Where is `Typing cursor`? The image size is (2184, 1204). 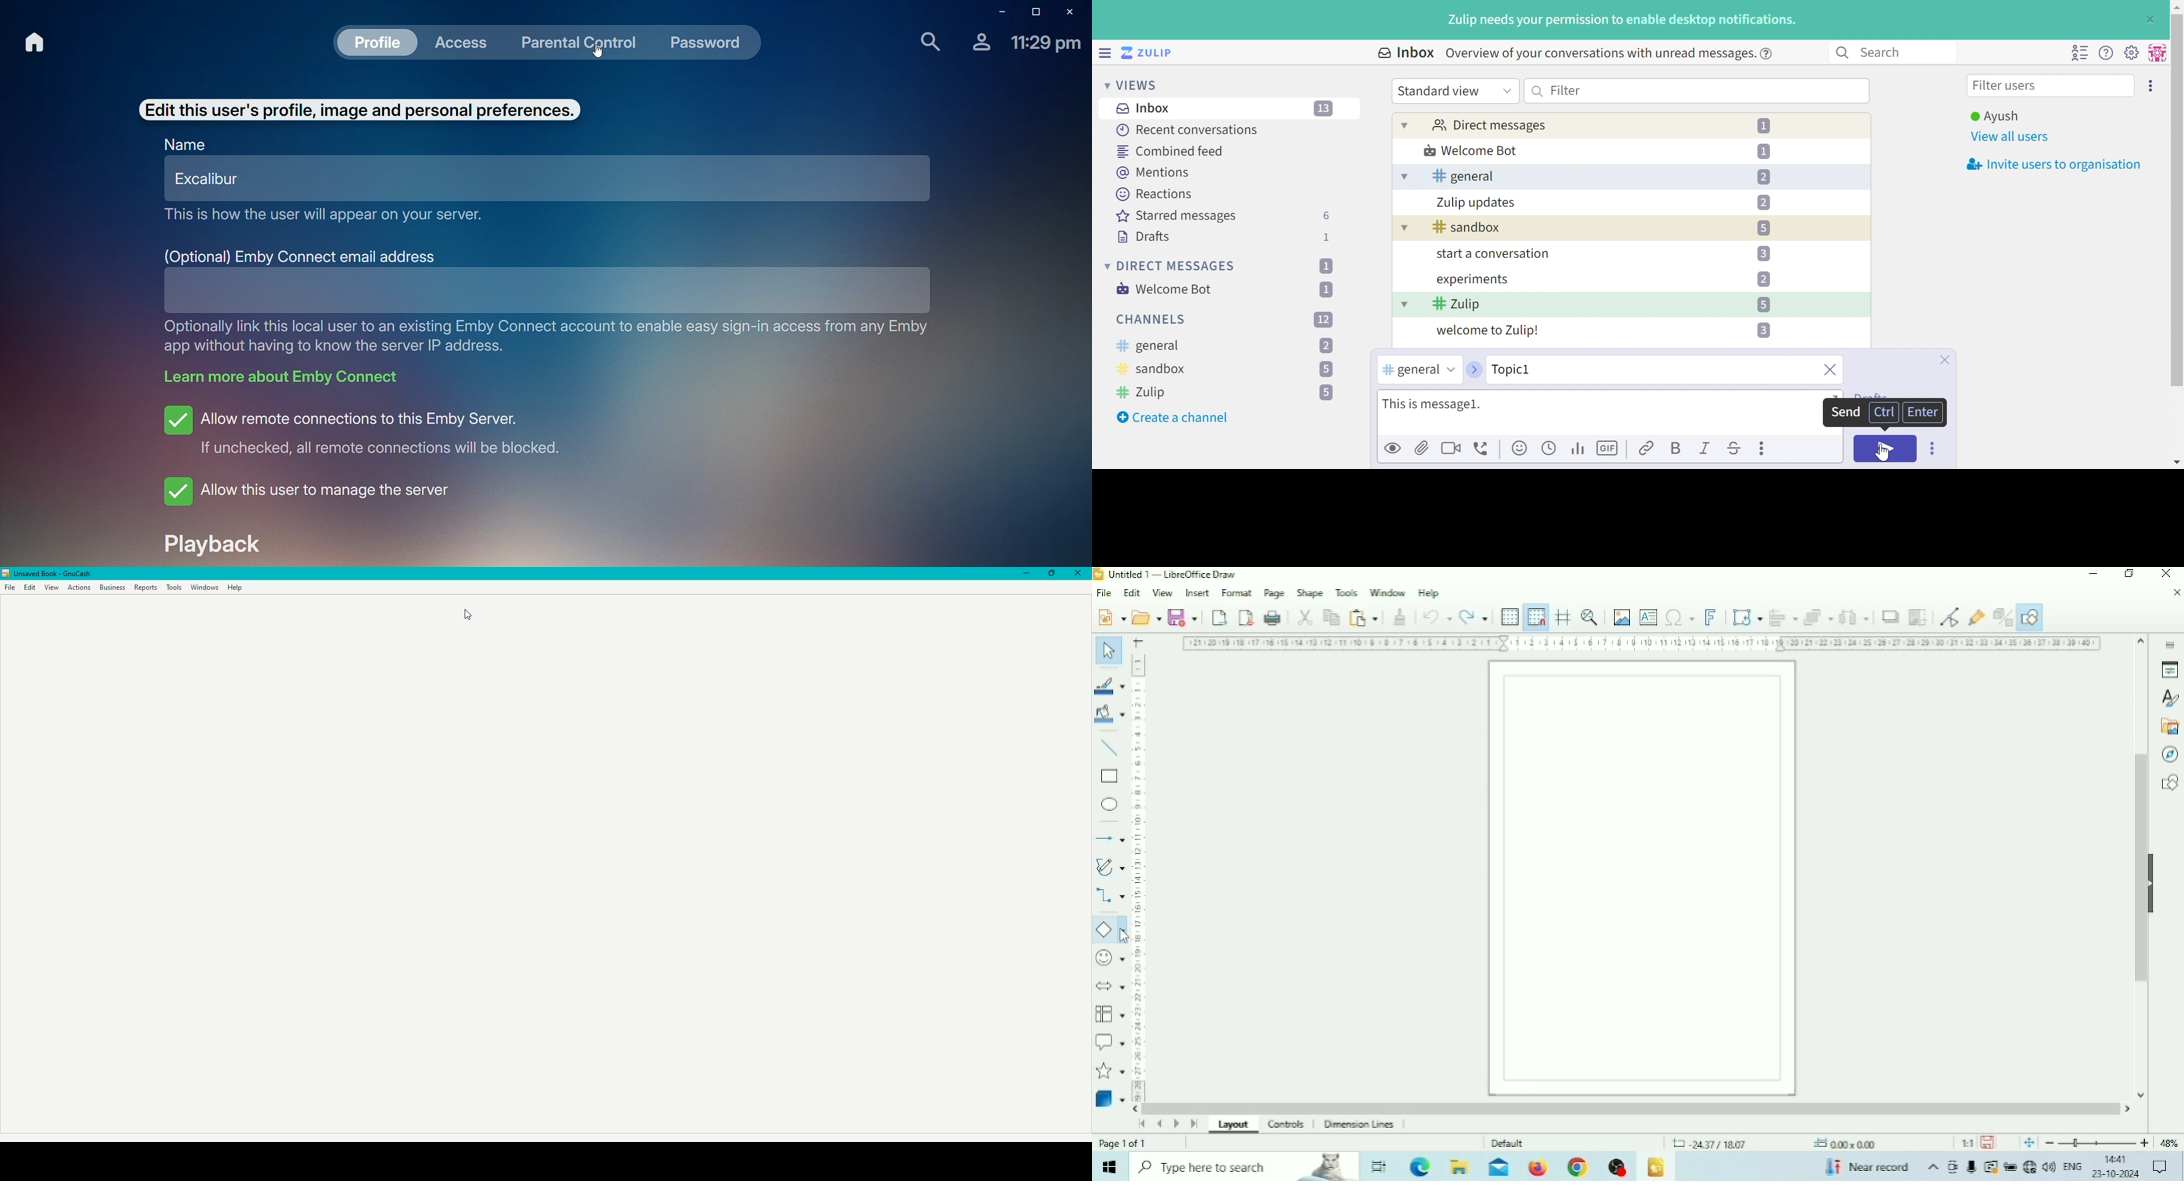
Typing cursor is located at coordinates (1383, 403).